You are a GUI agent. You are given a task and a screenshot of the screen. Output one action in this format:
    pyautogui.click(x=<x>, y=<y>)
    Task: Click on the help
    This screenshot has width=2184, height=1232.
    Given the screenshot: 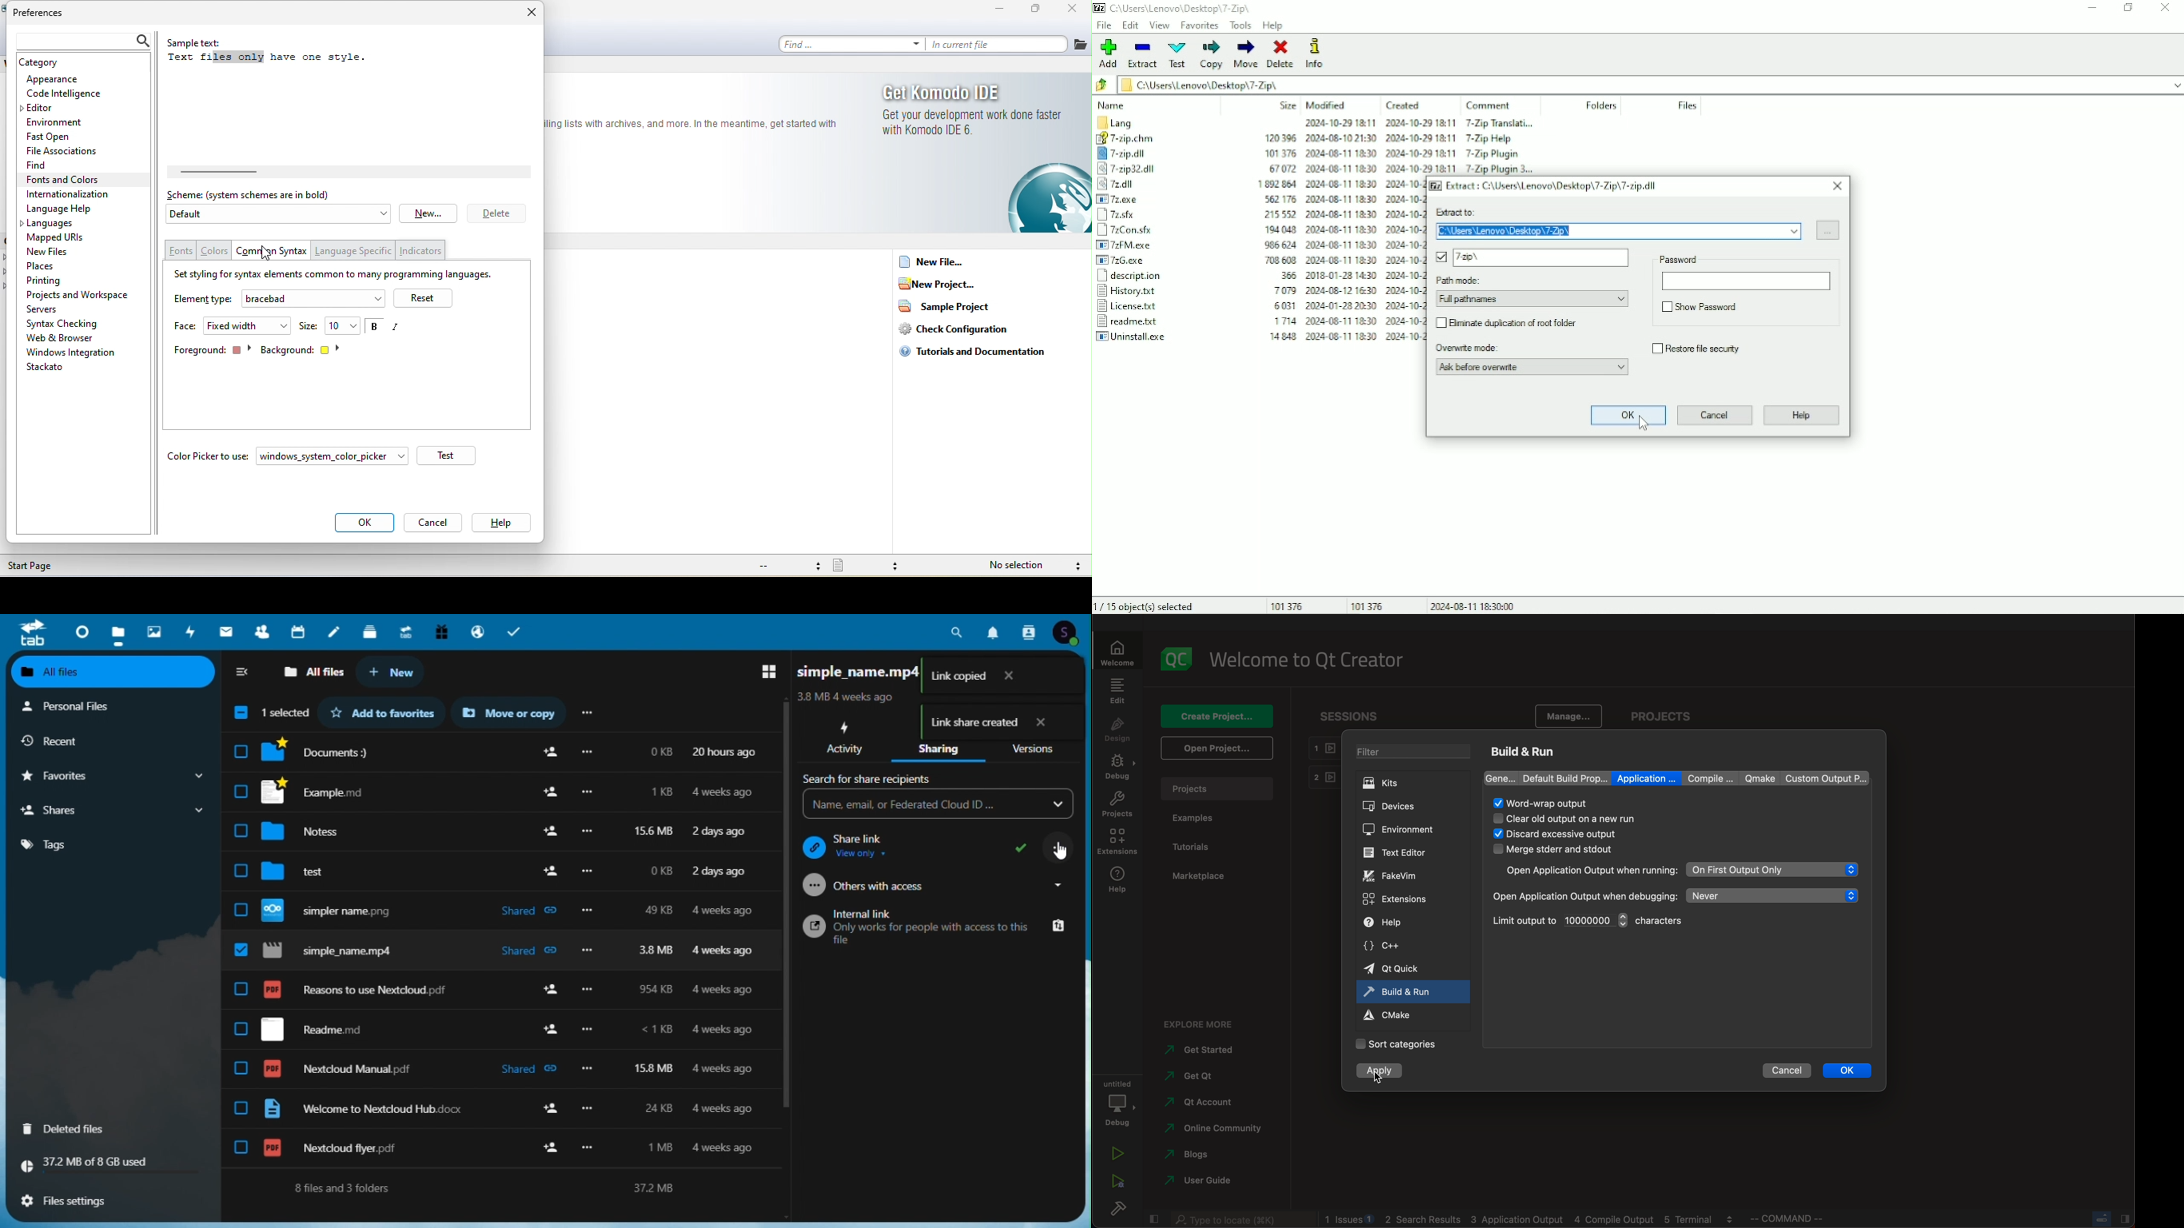 What is the action you would take?
    pyautogui.click(x=1114, y=881)
    